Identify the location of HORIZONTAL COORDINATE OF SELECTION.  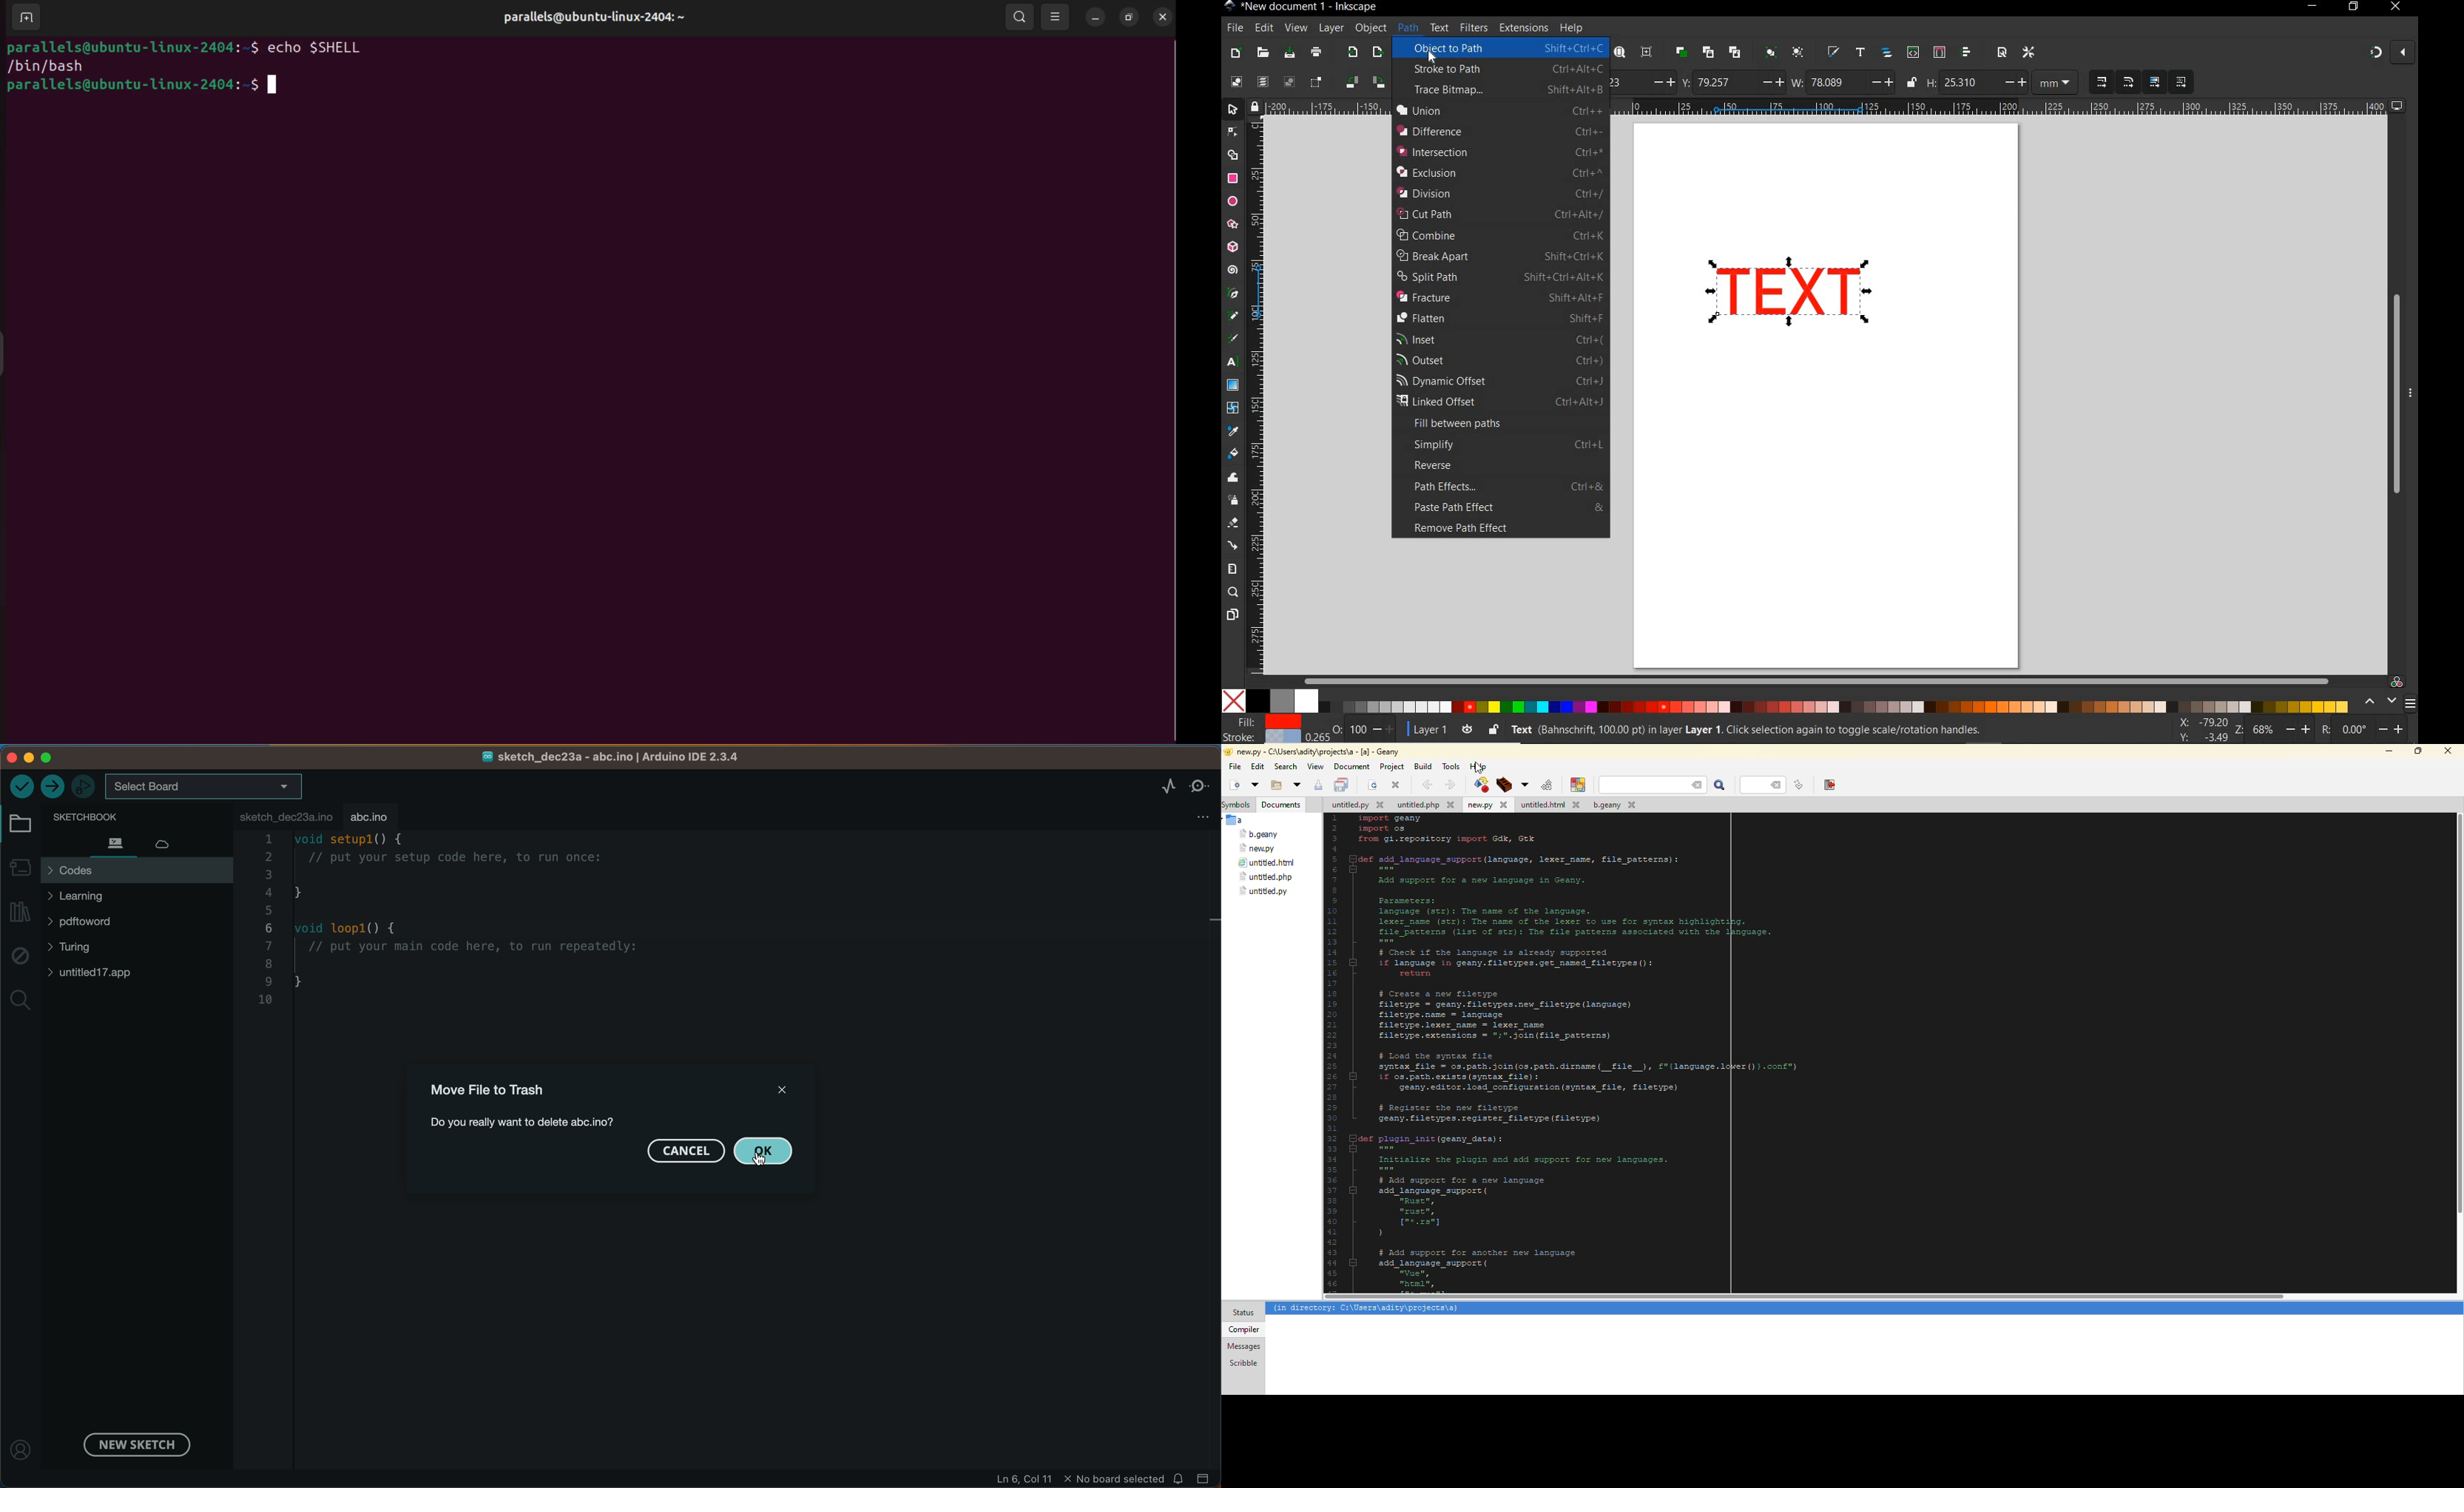
(1643, 81).